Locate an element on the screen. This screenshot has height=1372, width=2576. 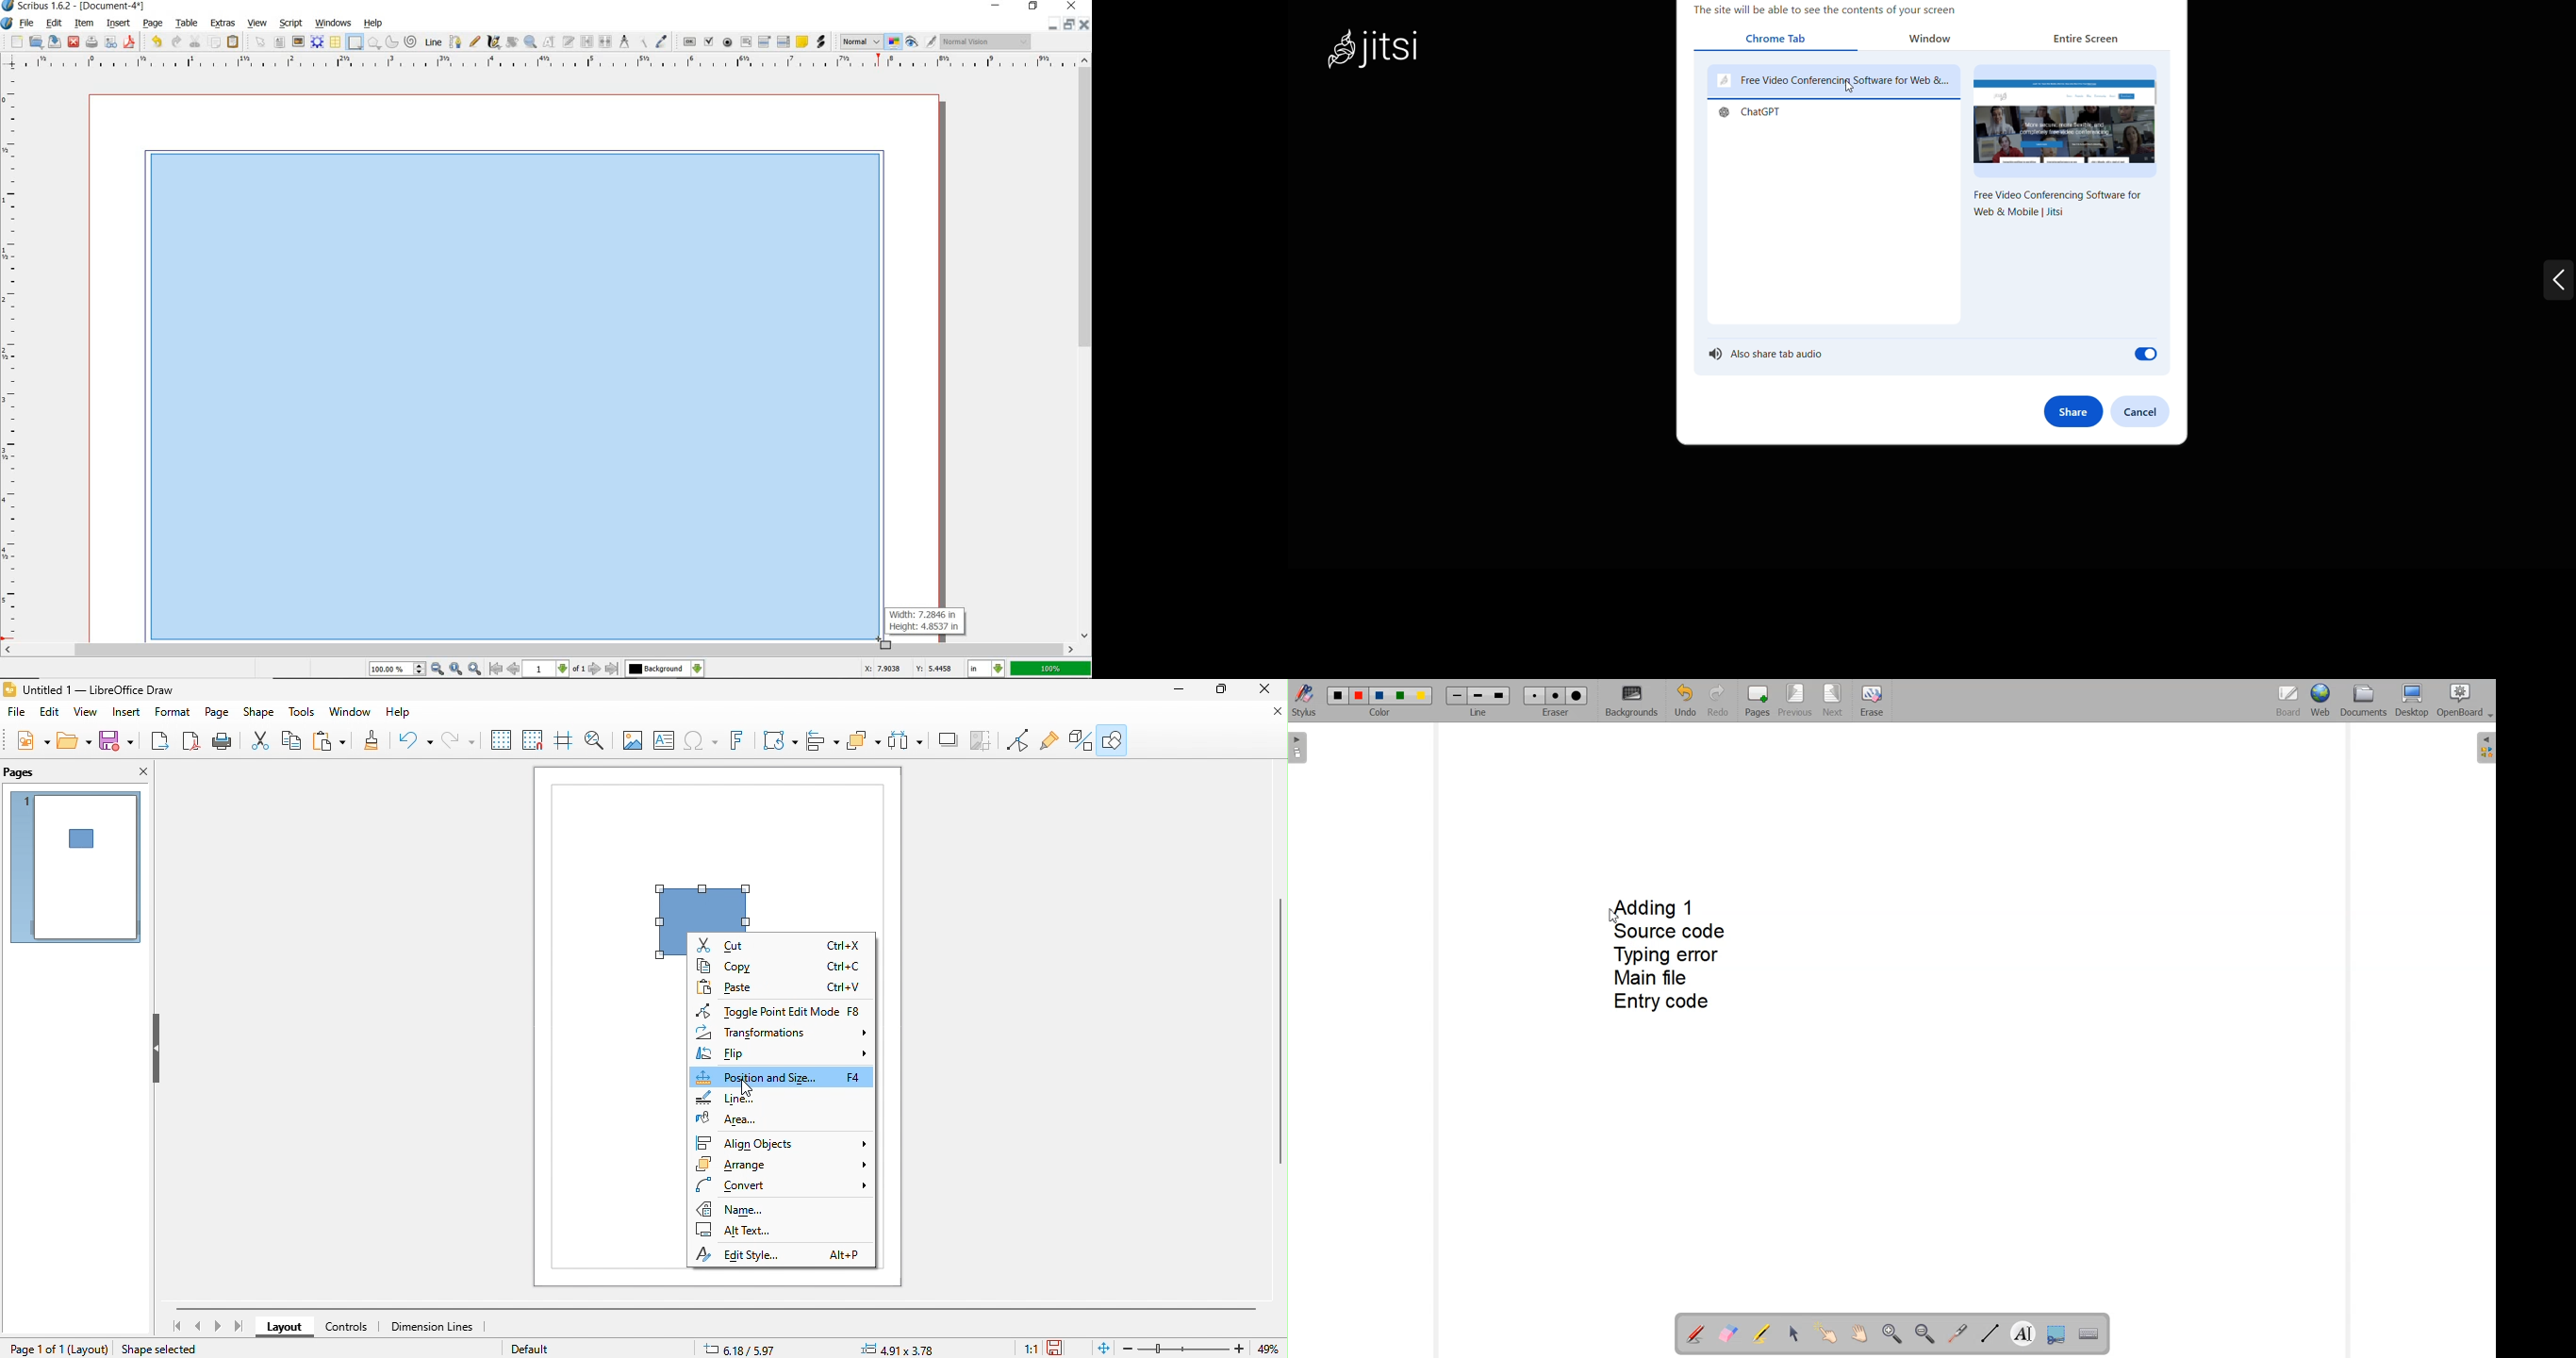
edit contents of frame is located at coordinates (548, 42).